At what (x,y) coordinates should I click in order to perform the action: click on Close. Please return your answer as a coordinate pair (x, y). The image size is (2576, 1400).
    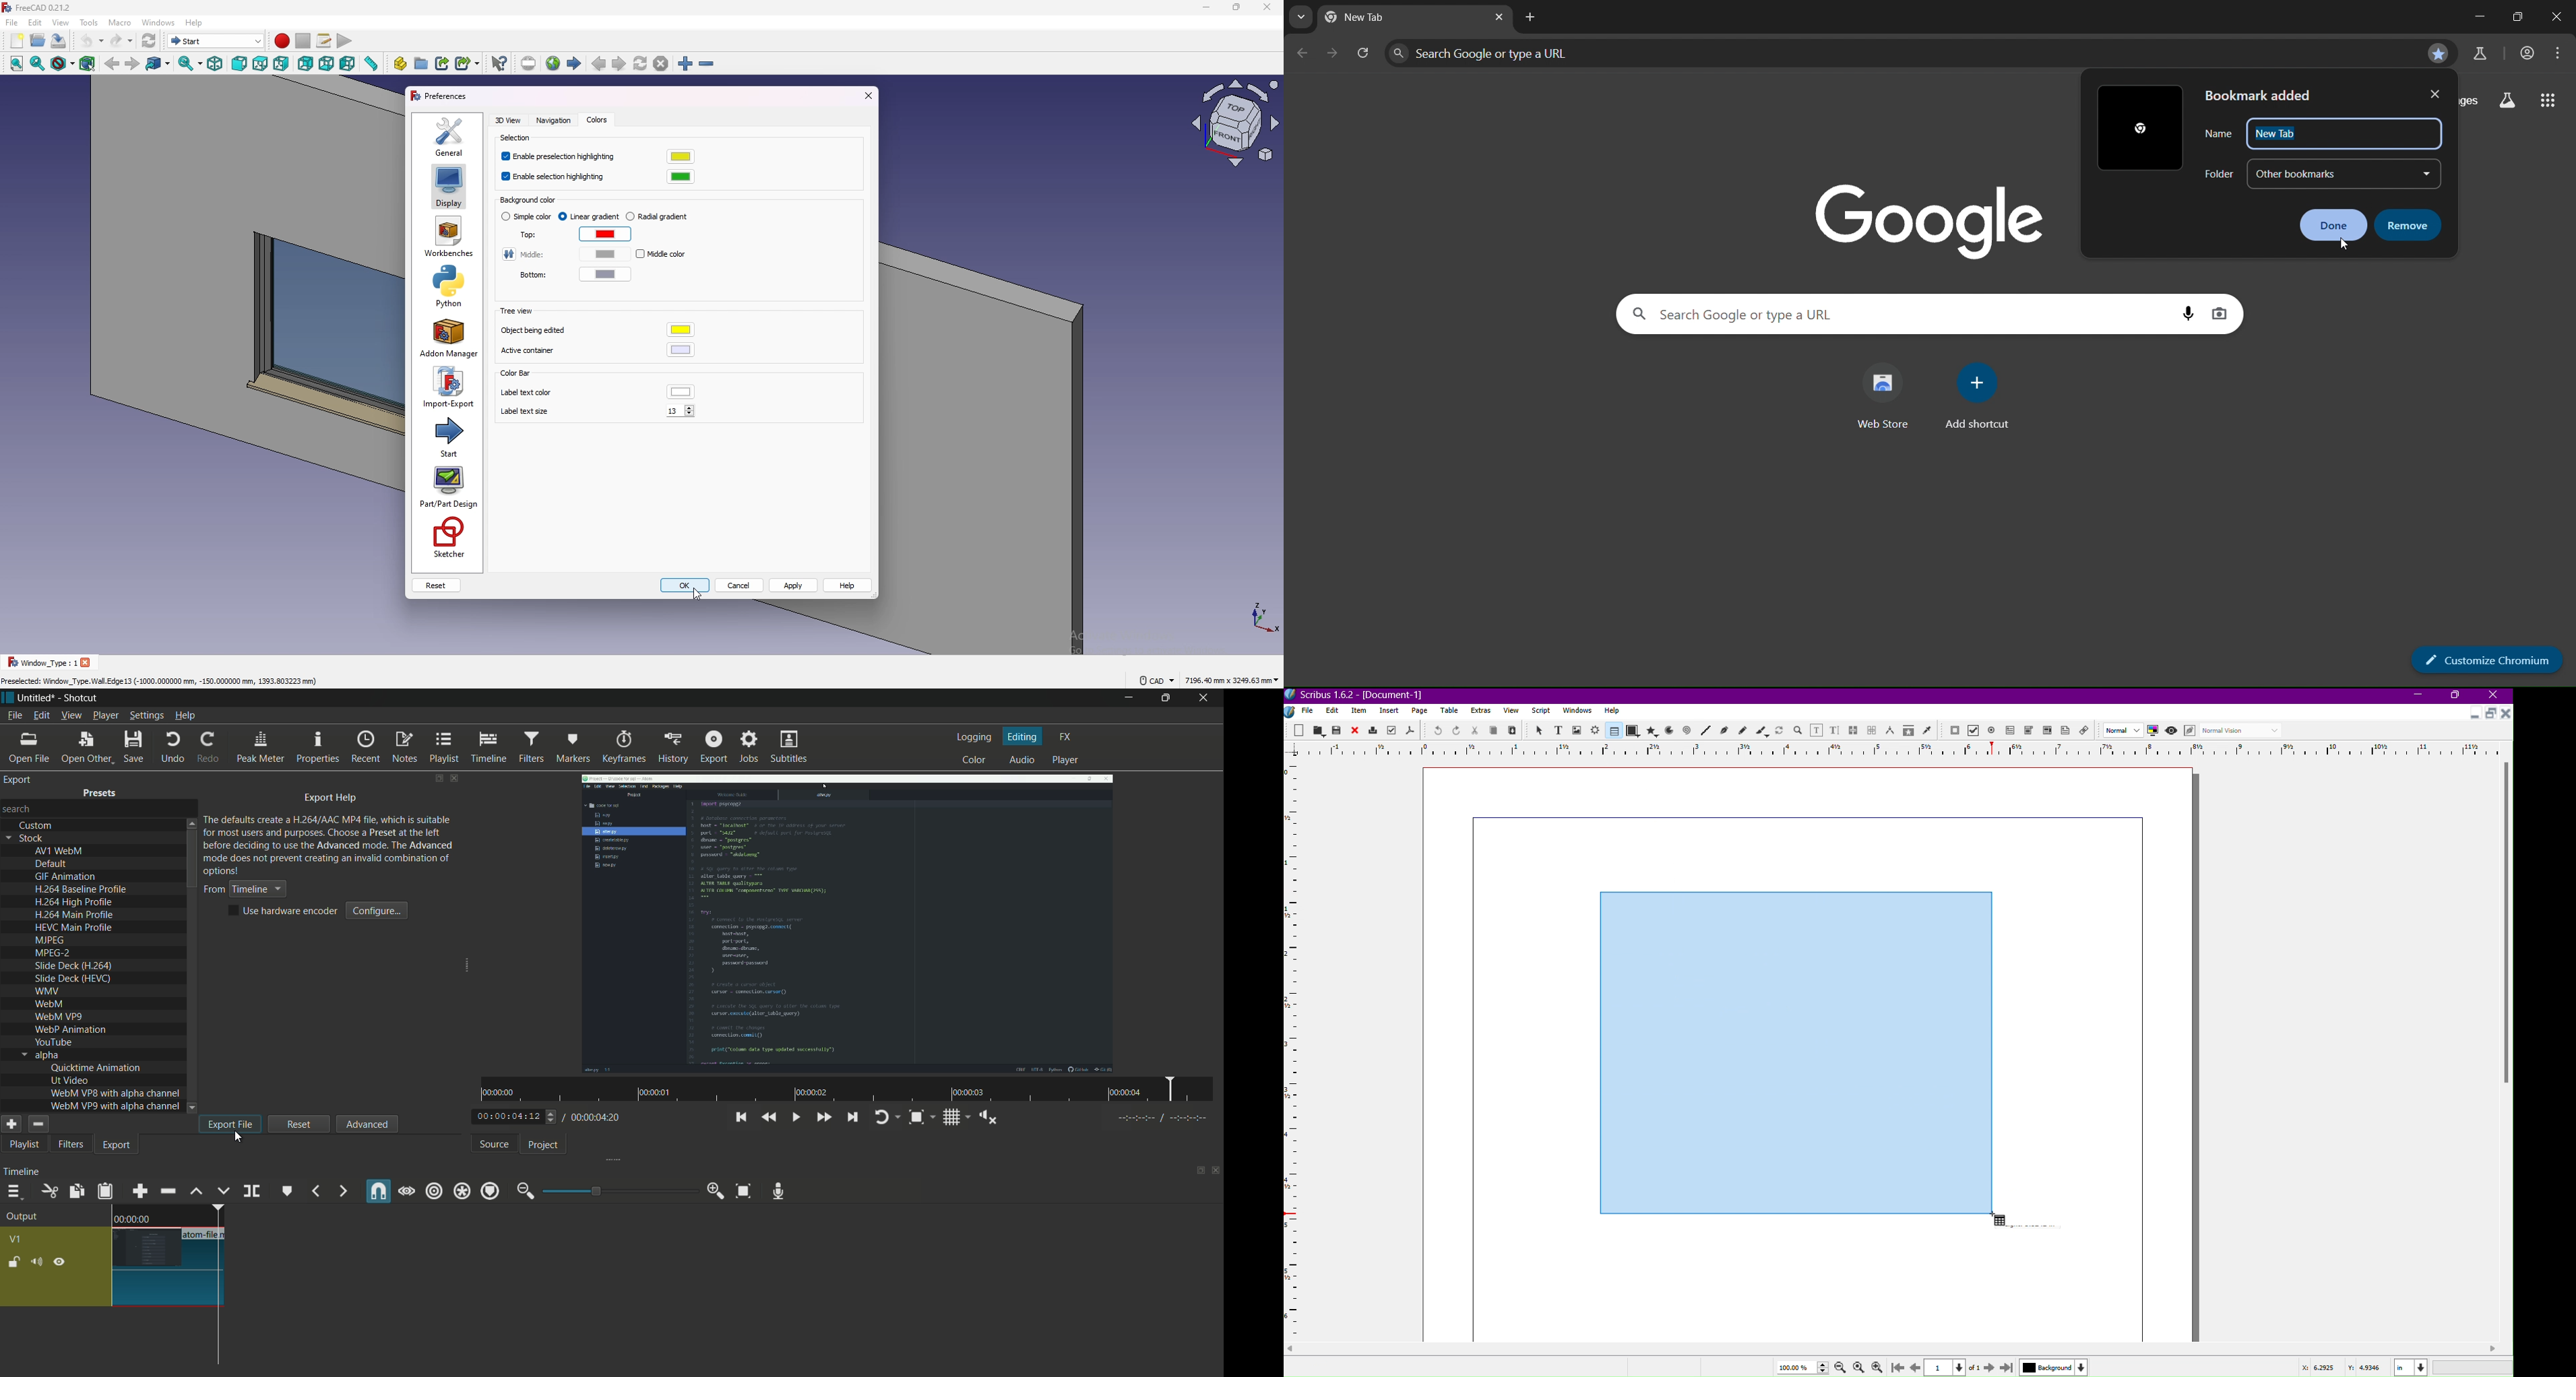
    Looking at the image, I should click on (2506, 714).